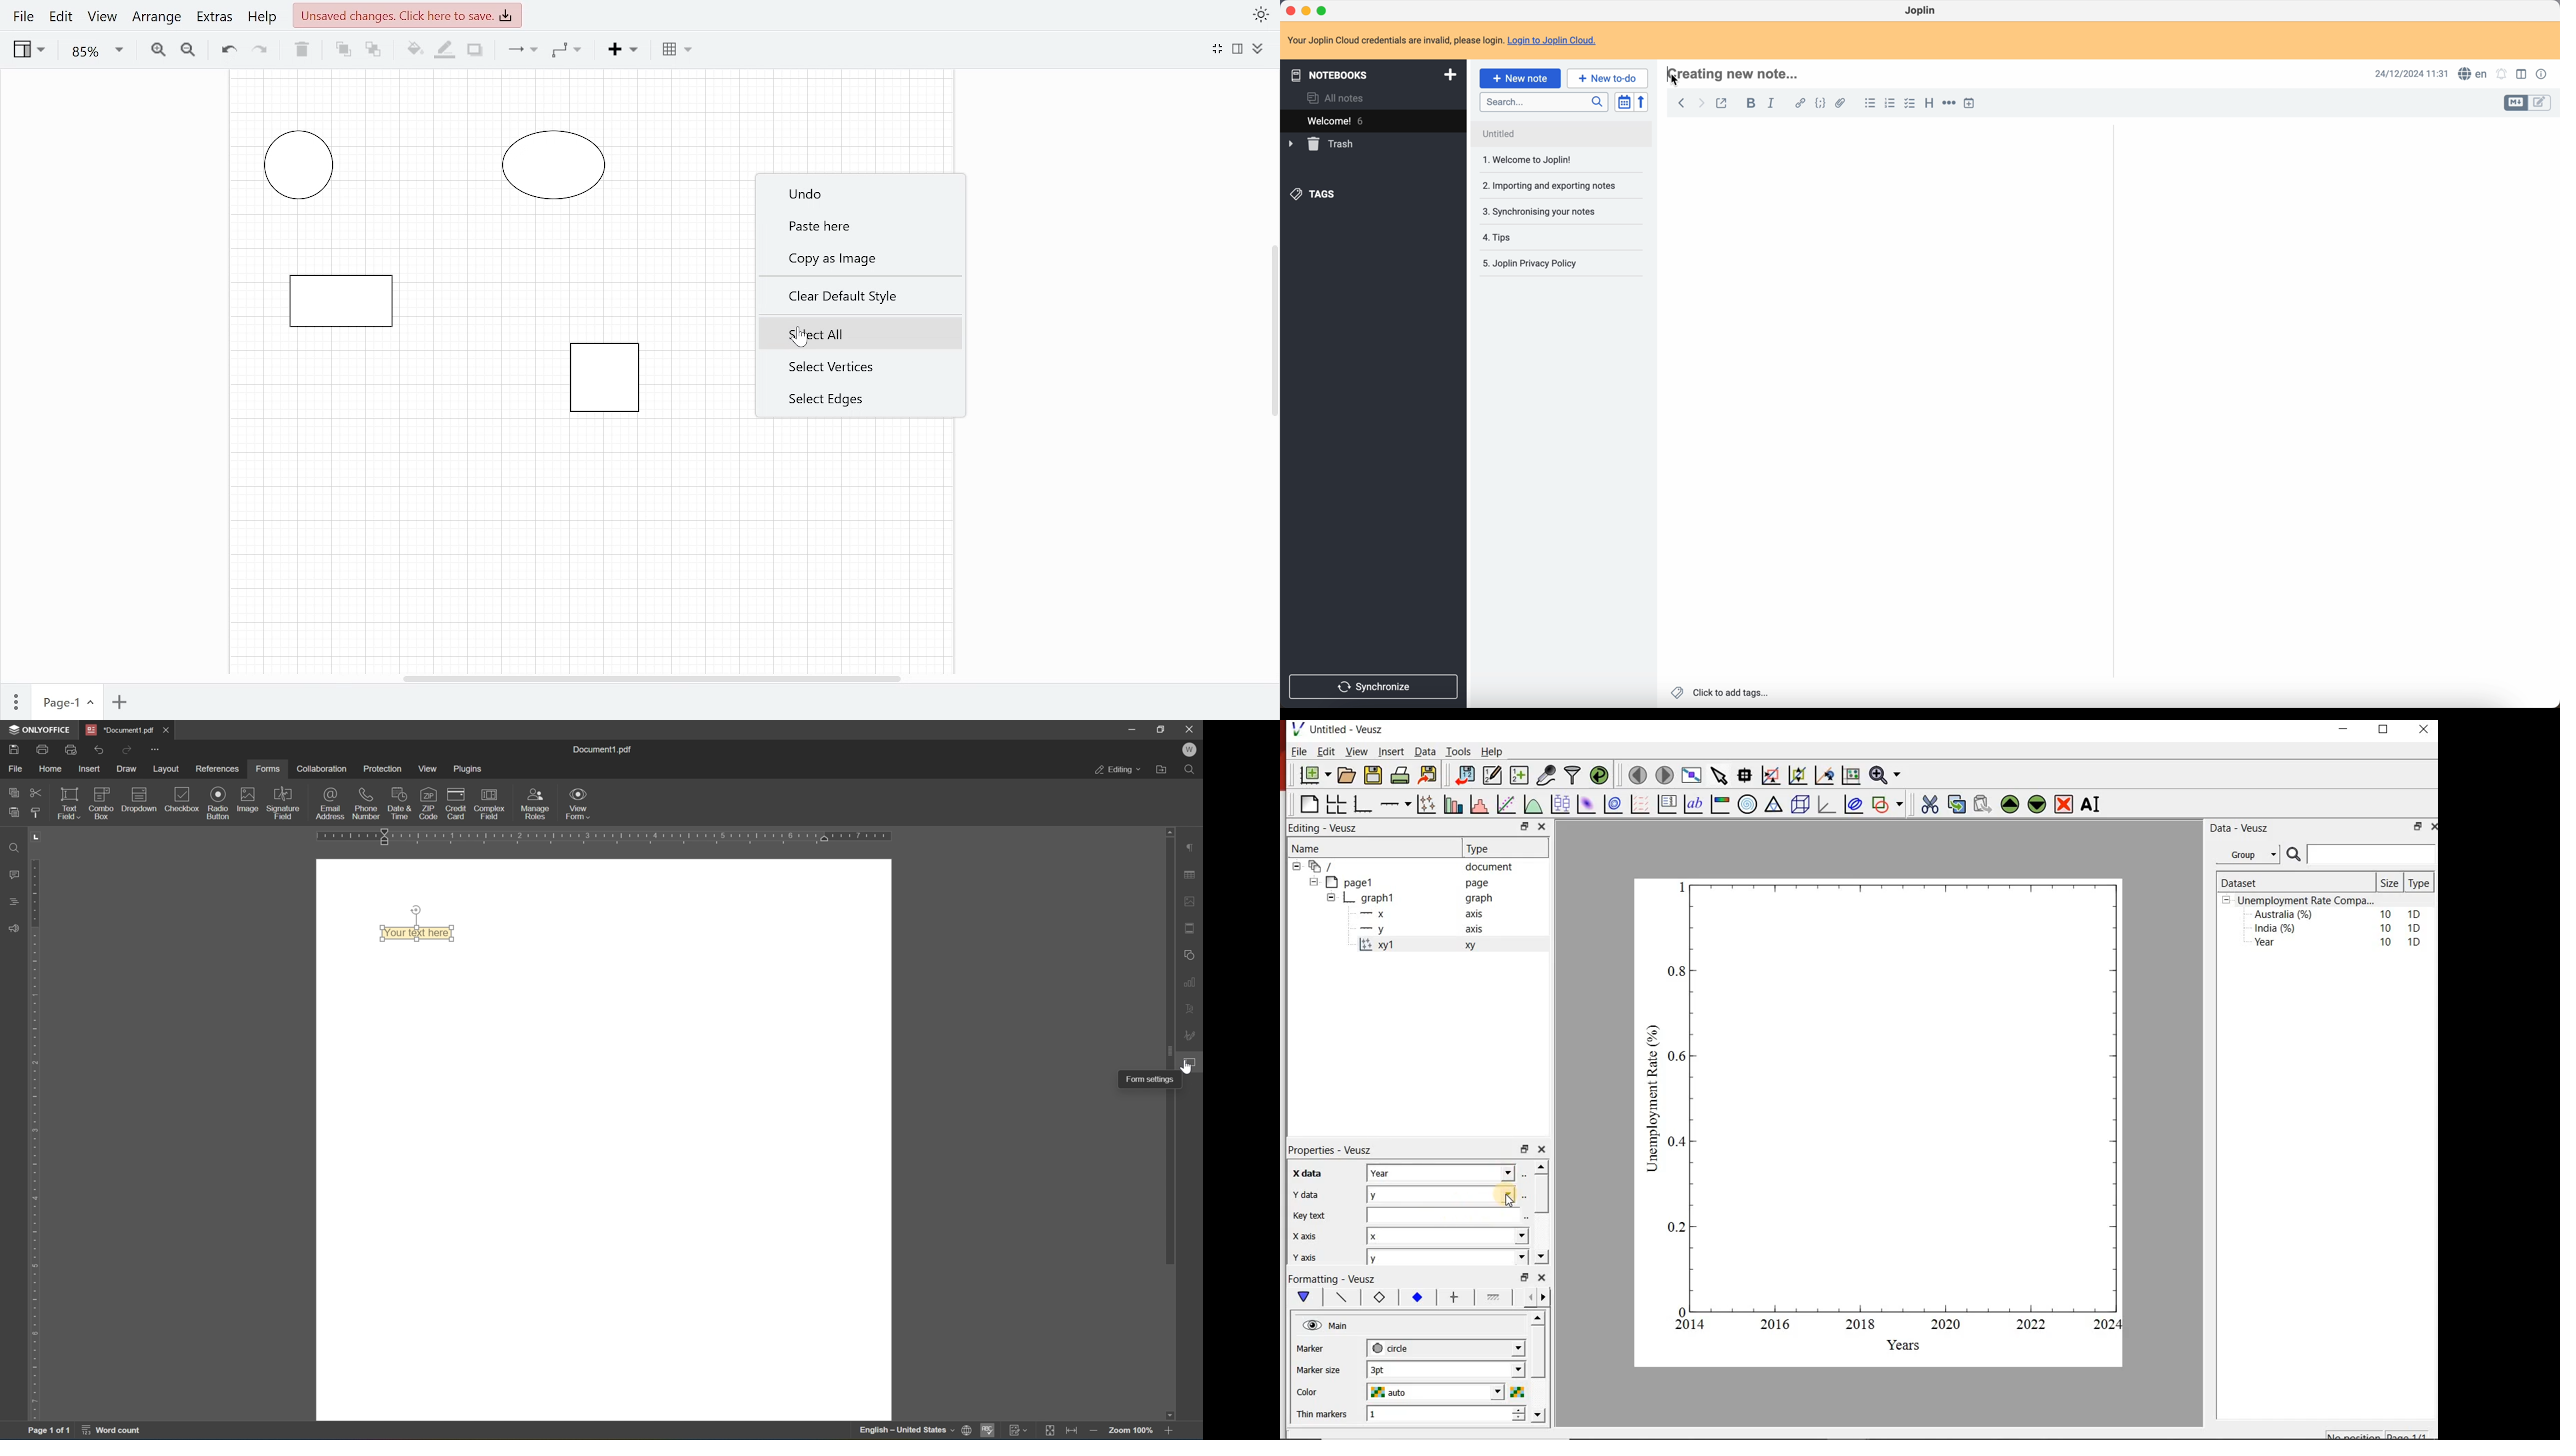 This screenshot has height=1456, width=2576. Describe the element at coordinates (1719, 693) in the screenshot. I see `click to add tags` at that location.